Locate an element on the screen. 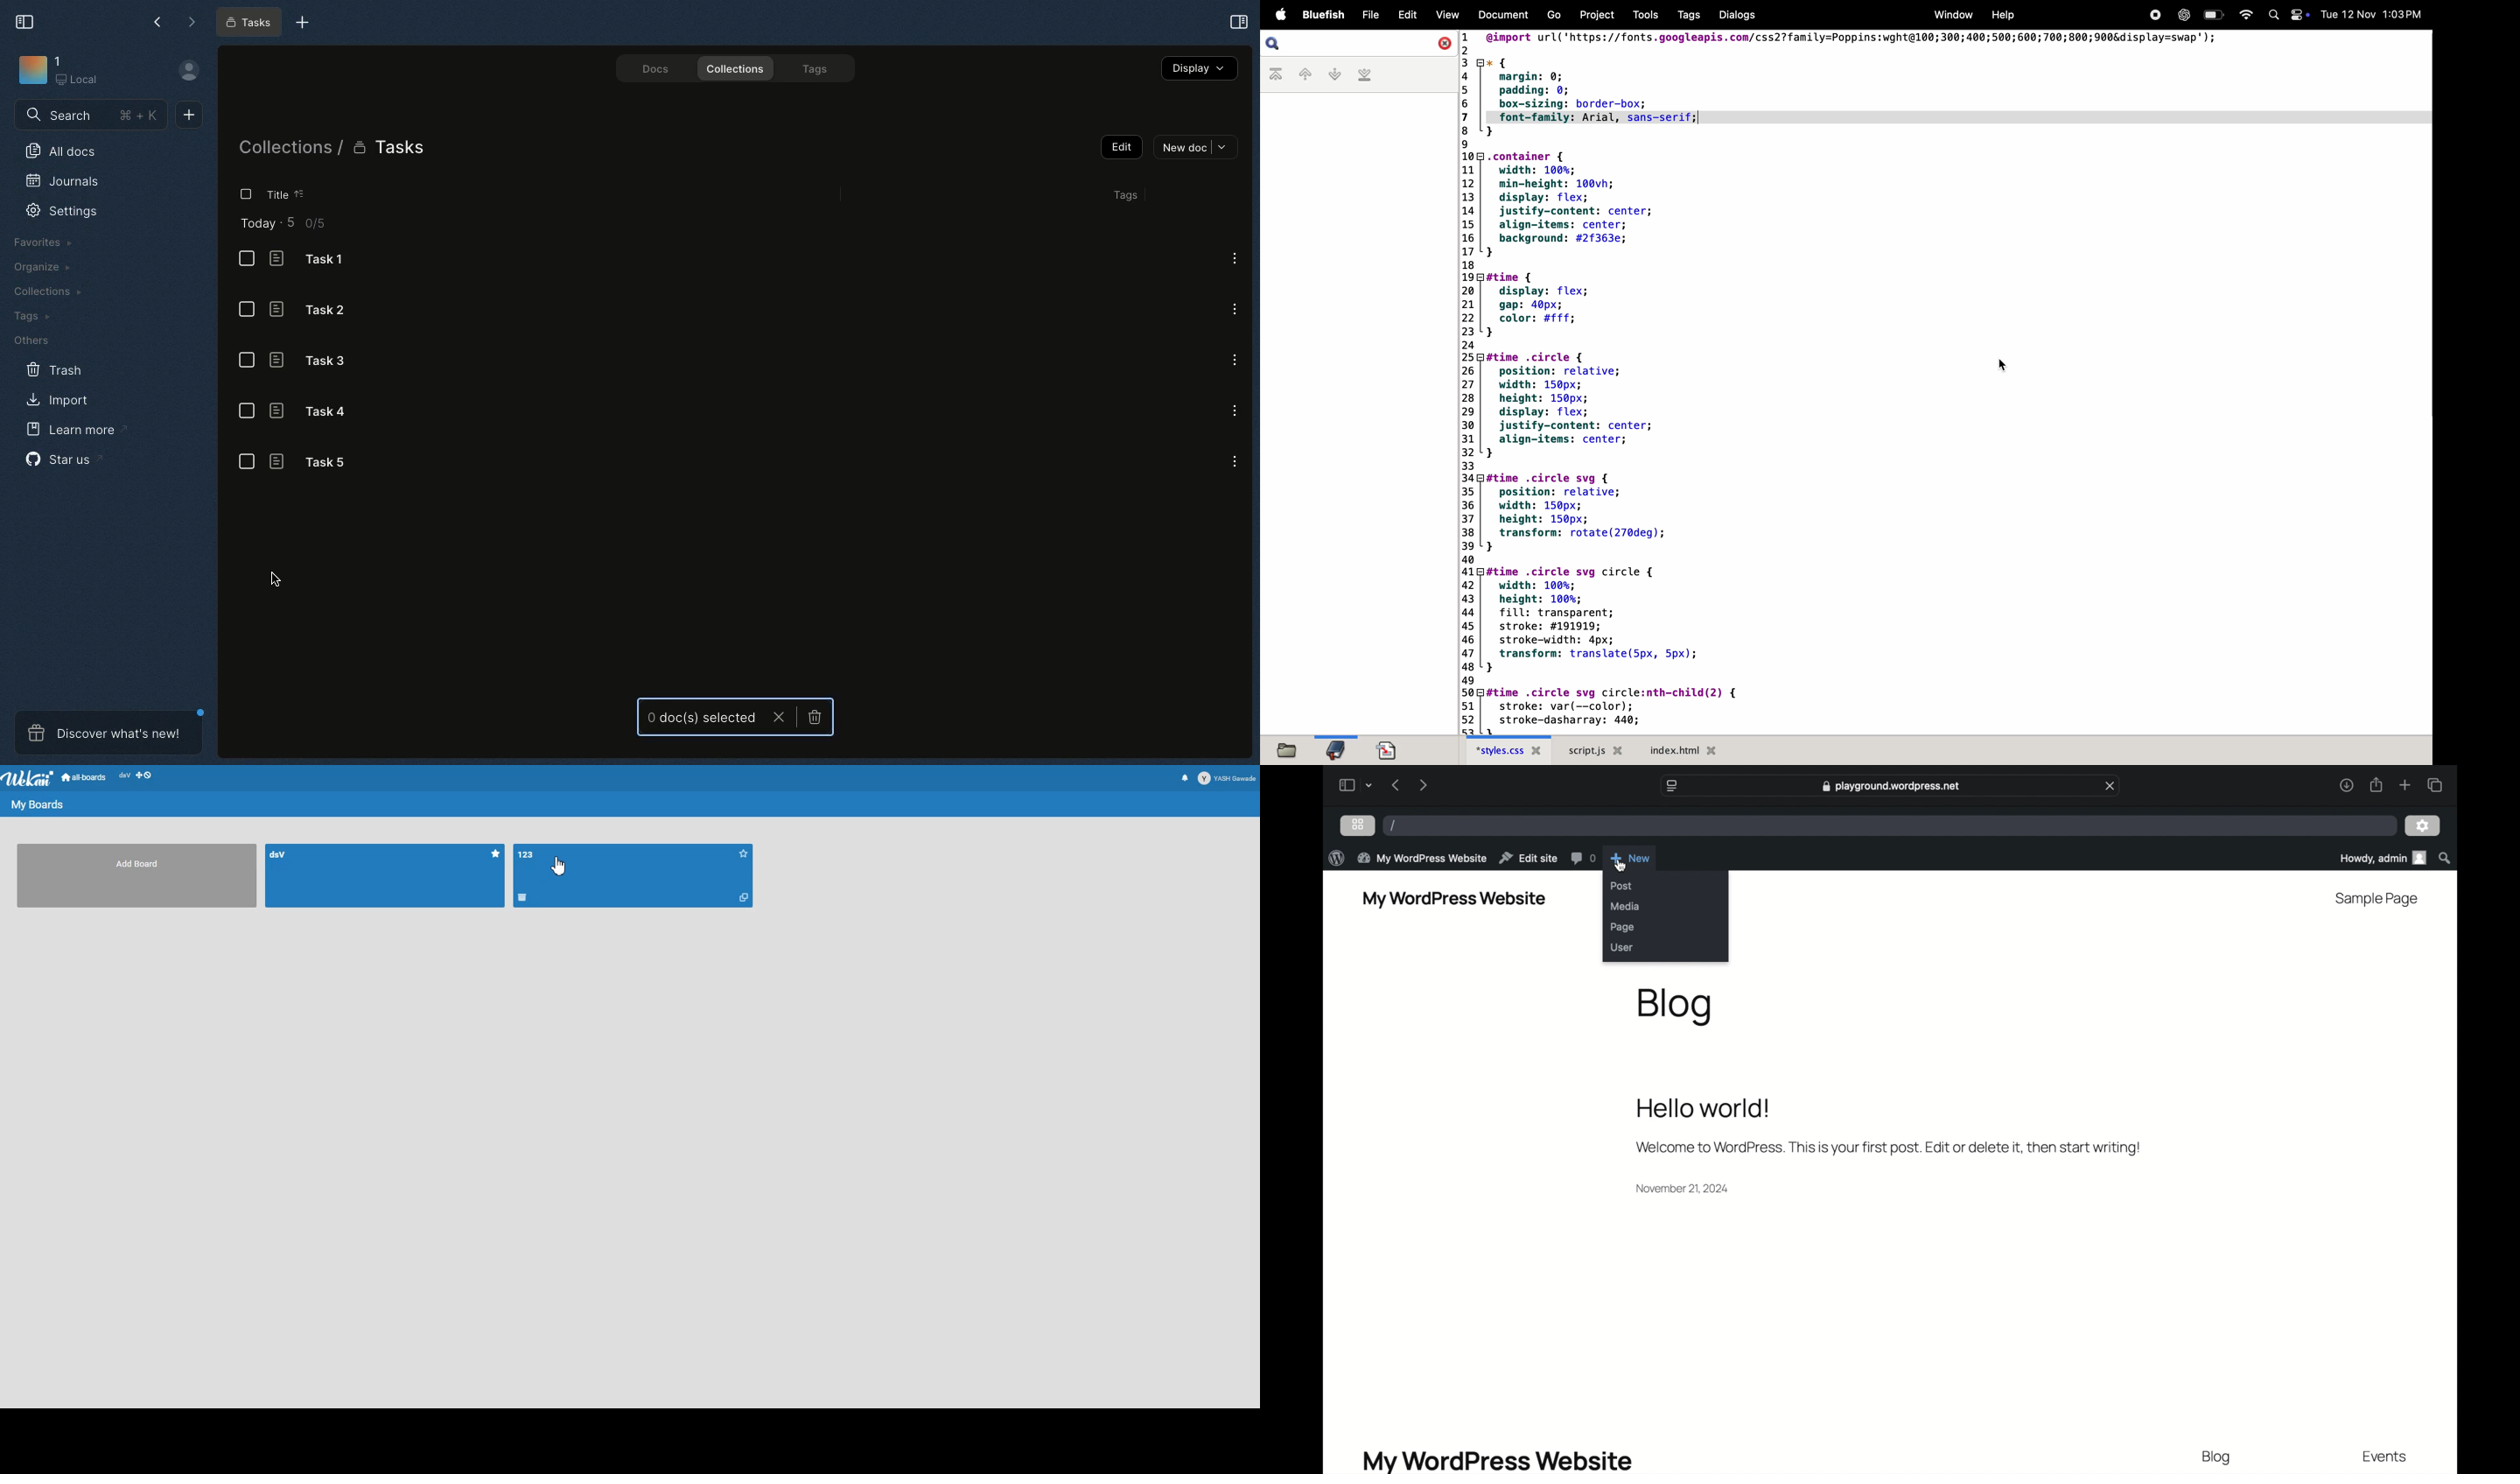 The height and width of the screenshot is (1484, 2520). Welcome message is located at coordinates (1887, 1148).